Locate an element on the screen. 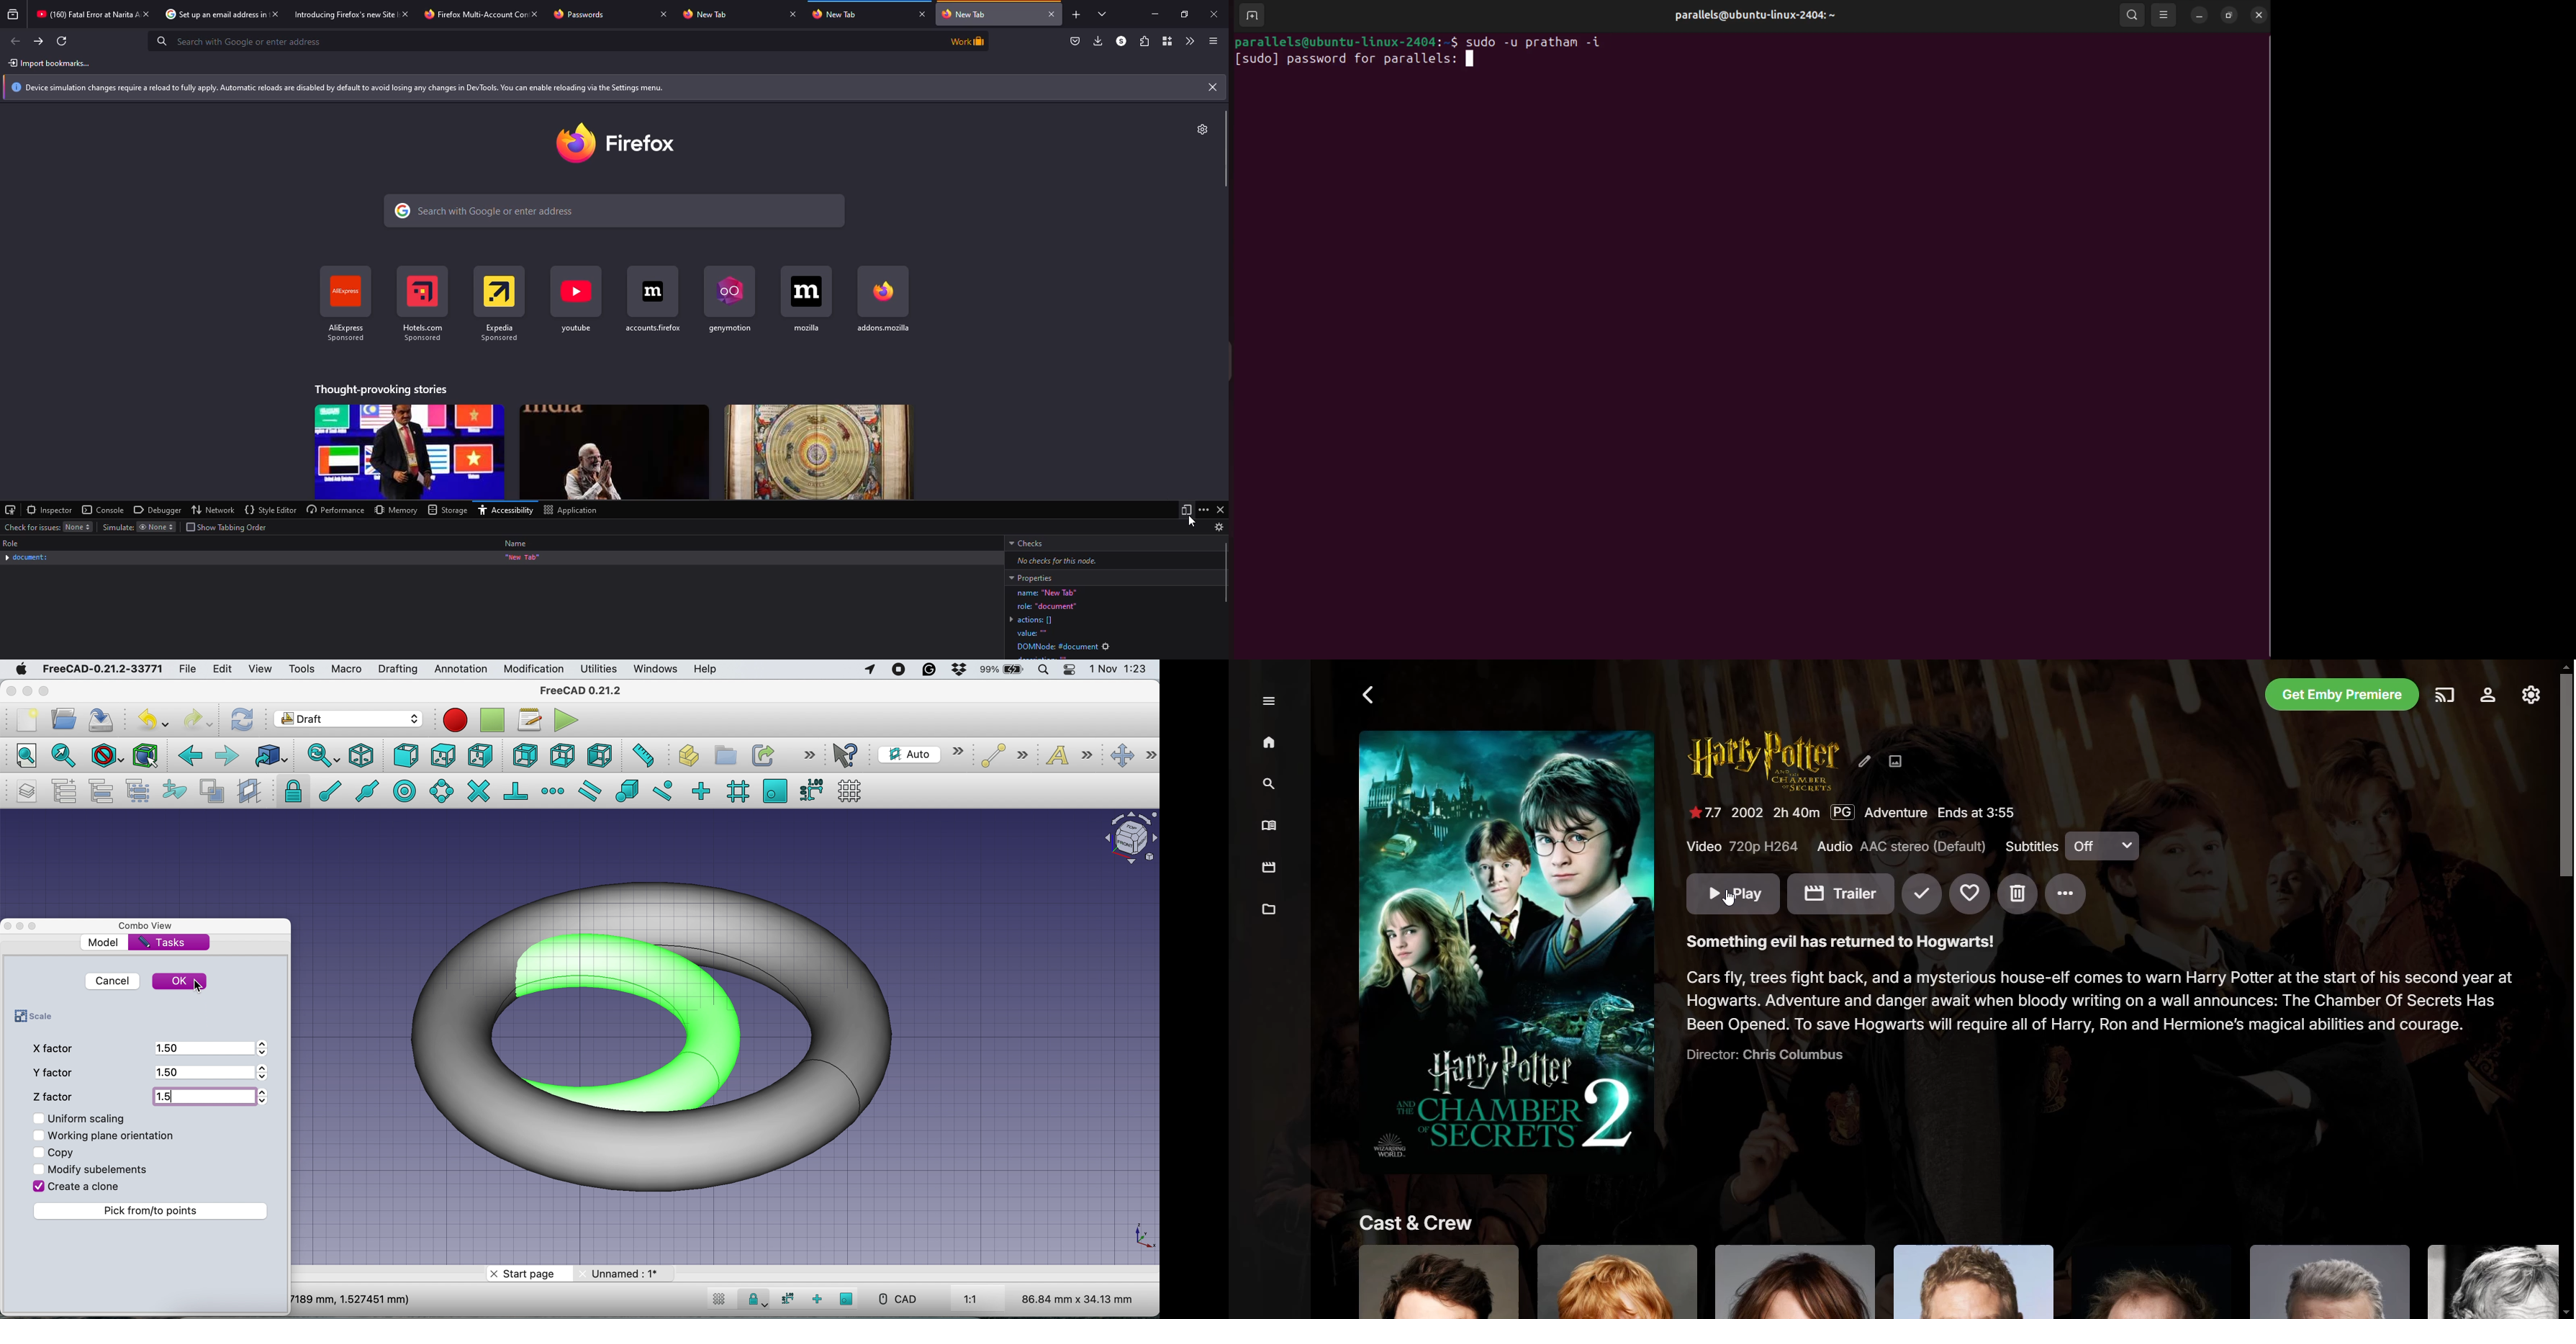  minimise is located at coordinates (27, 689).